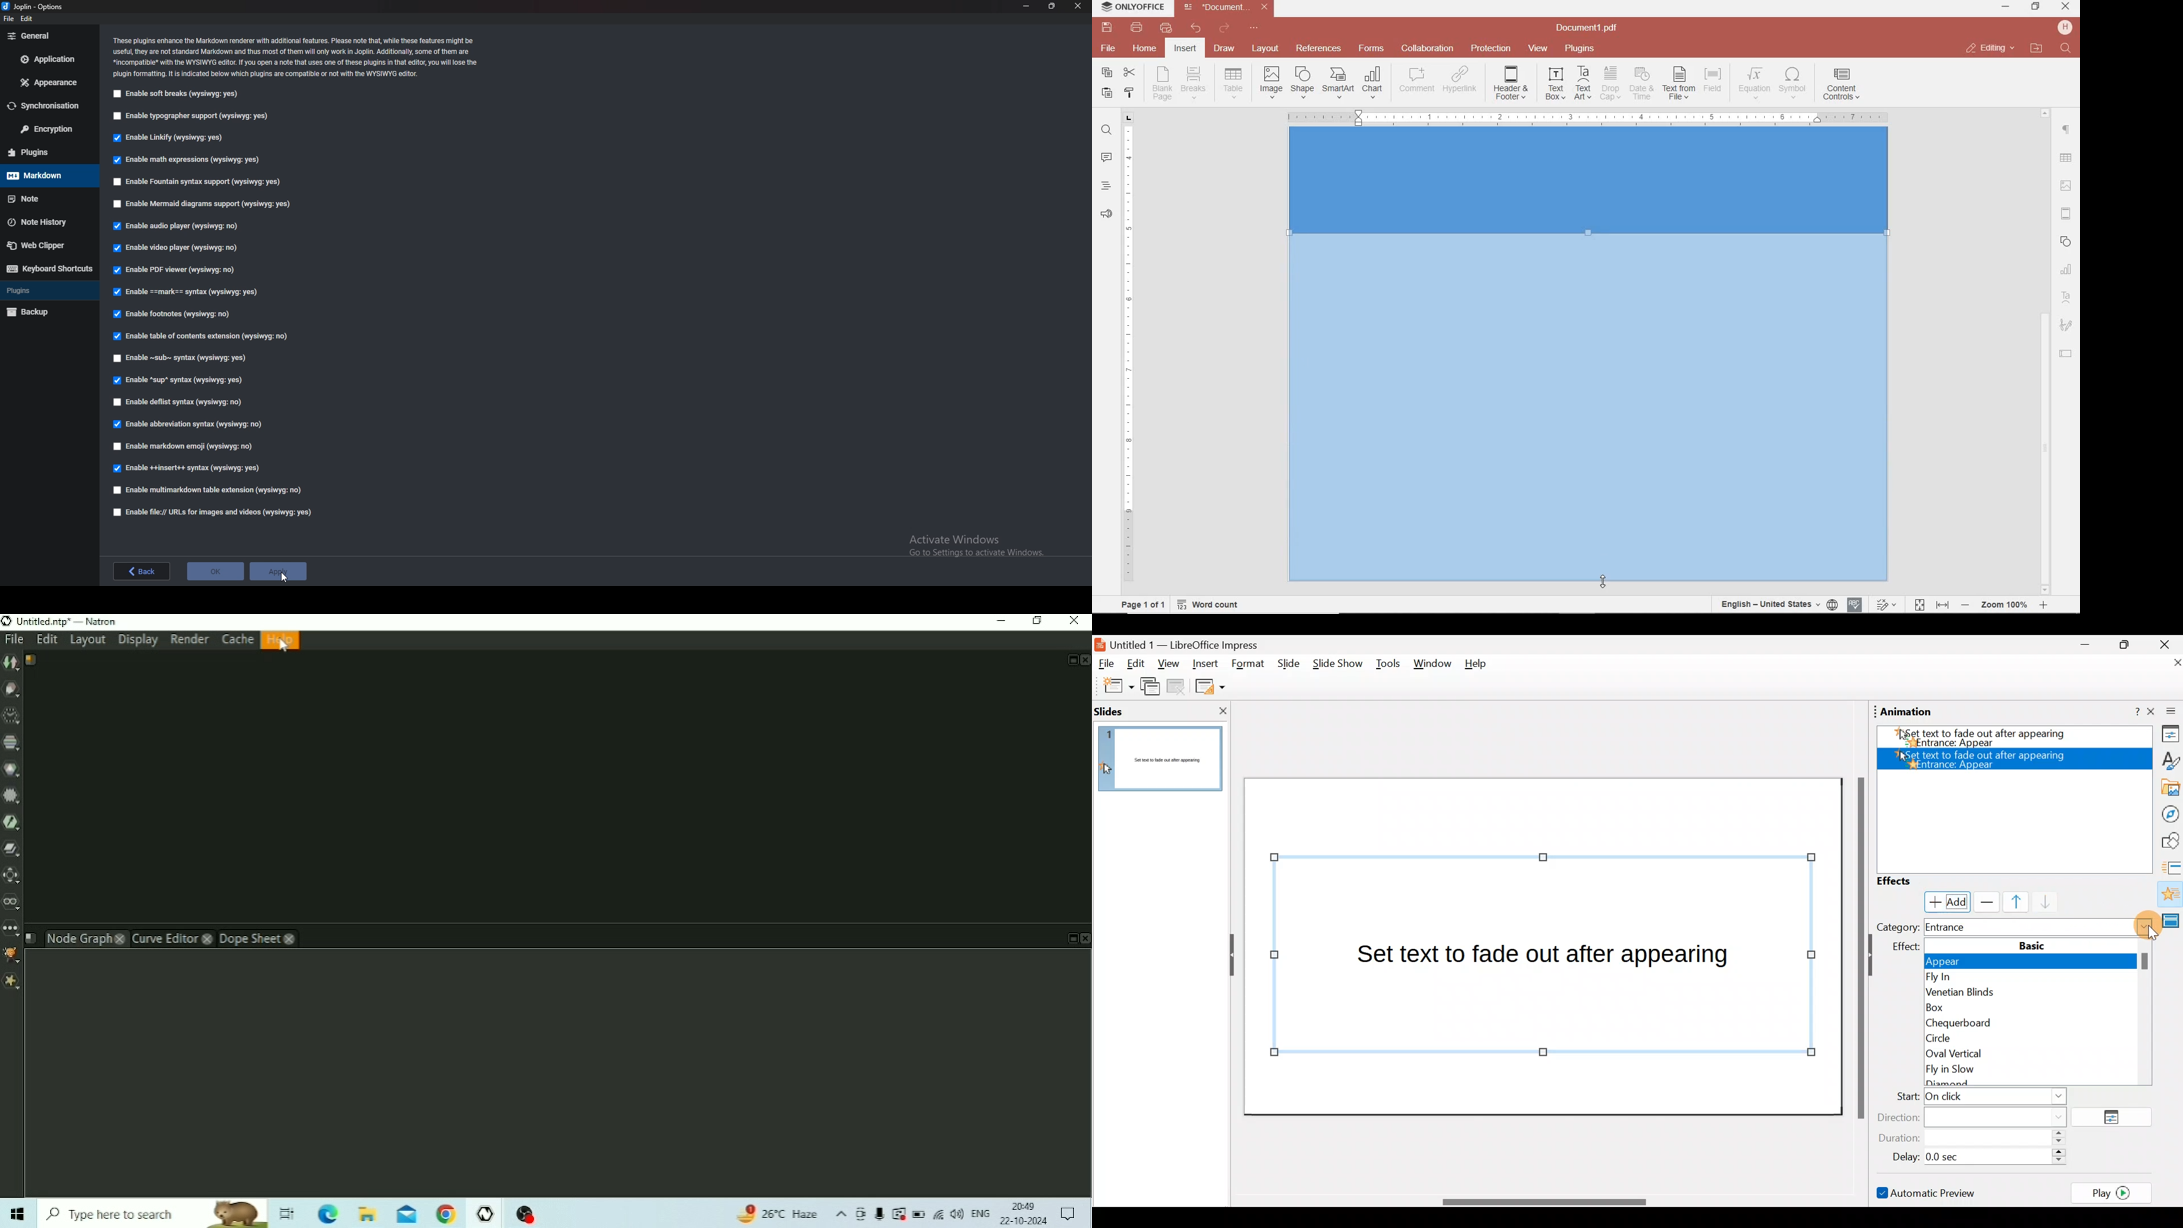 The width and height of the screenshot is (2184, 1232). Describe the element at coordinates (1985, 902) in the screenshot. I see `Remove effect` at that location.